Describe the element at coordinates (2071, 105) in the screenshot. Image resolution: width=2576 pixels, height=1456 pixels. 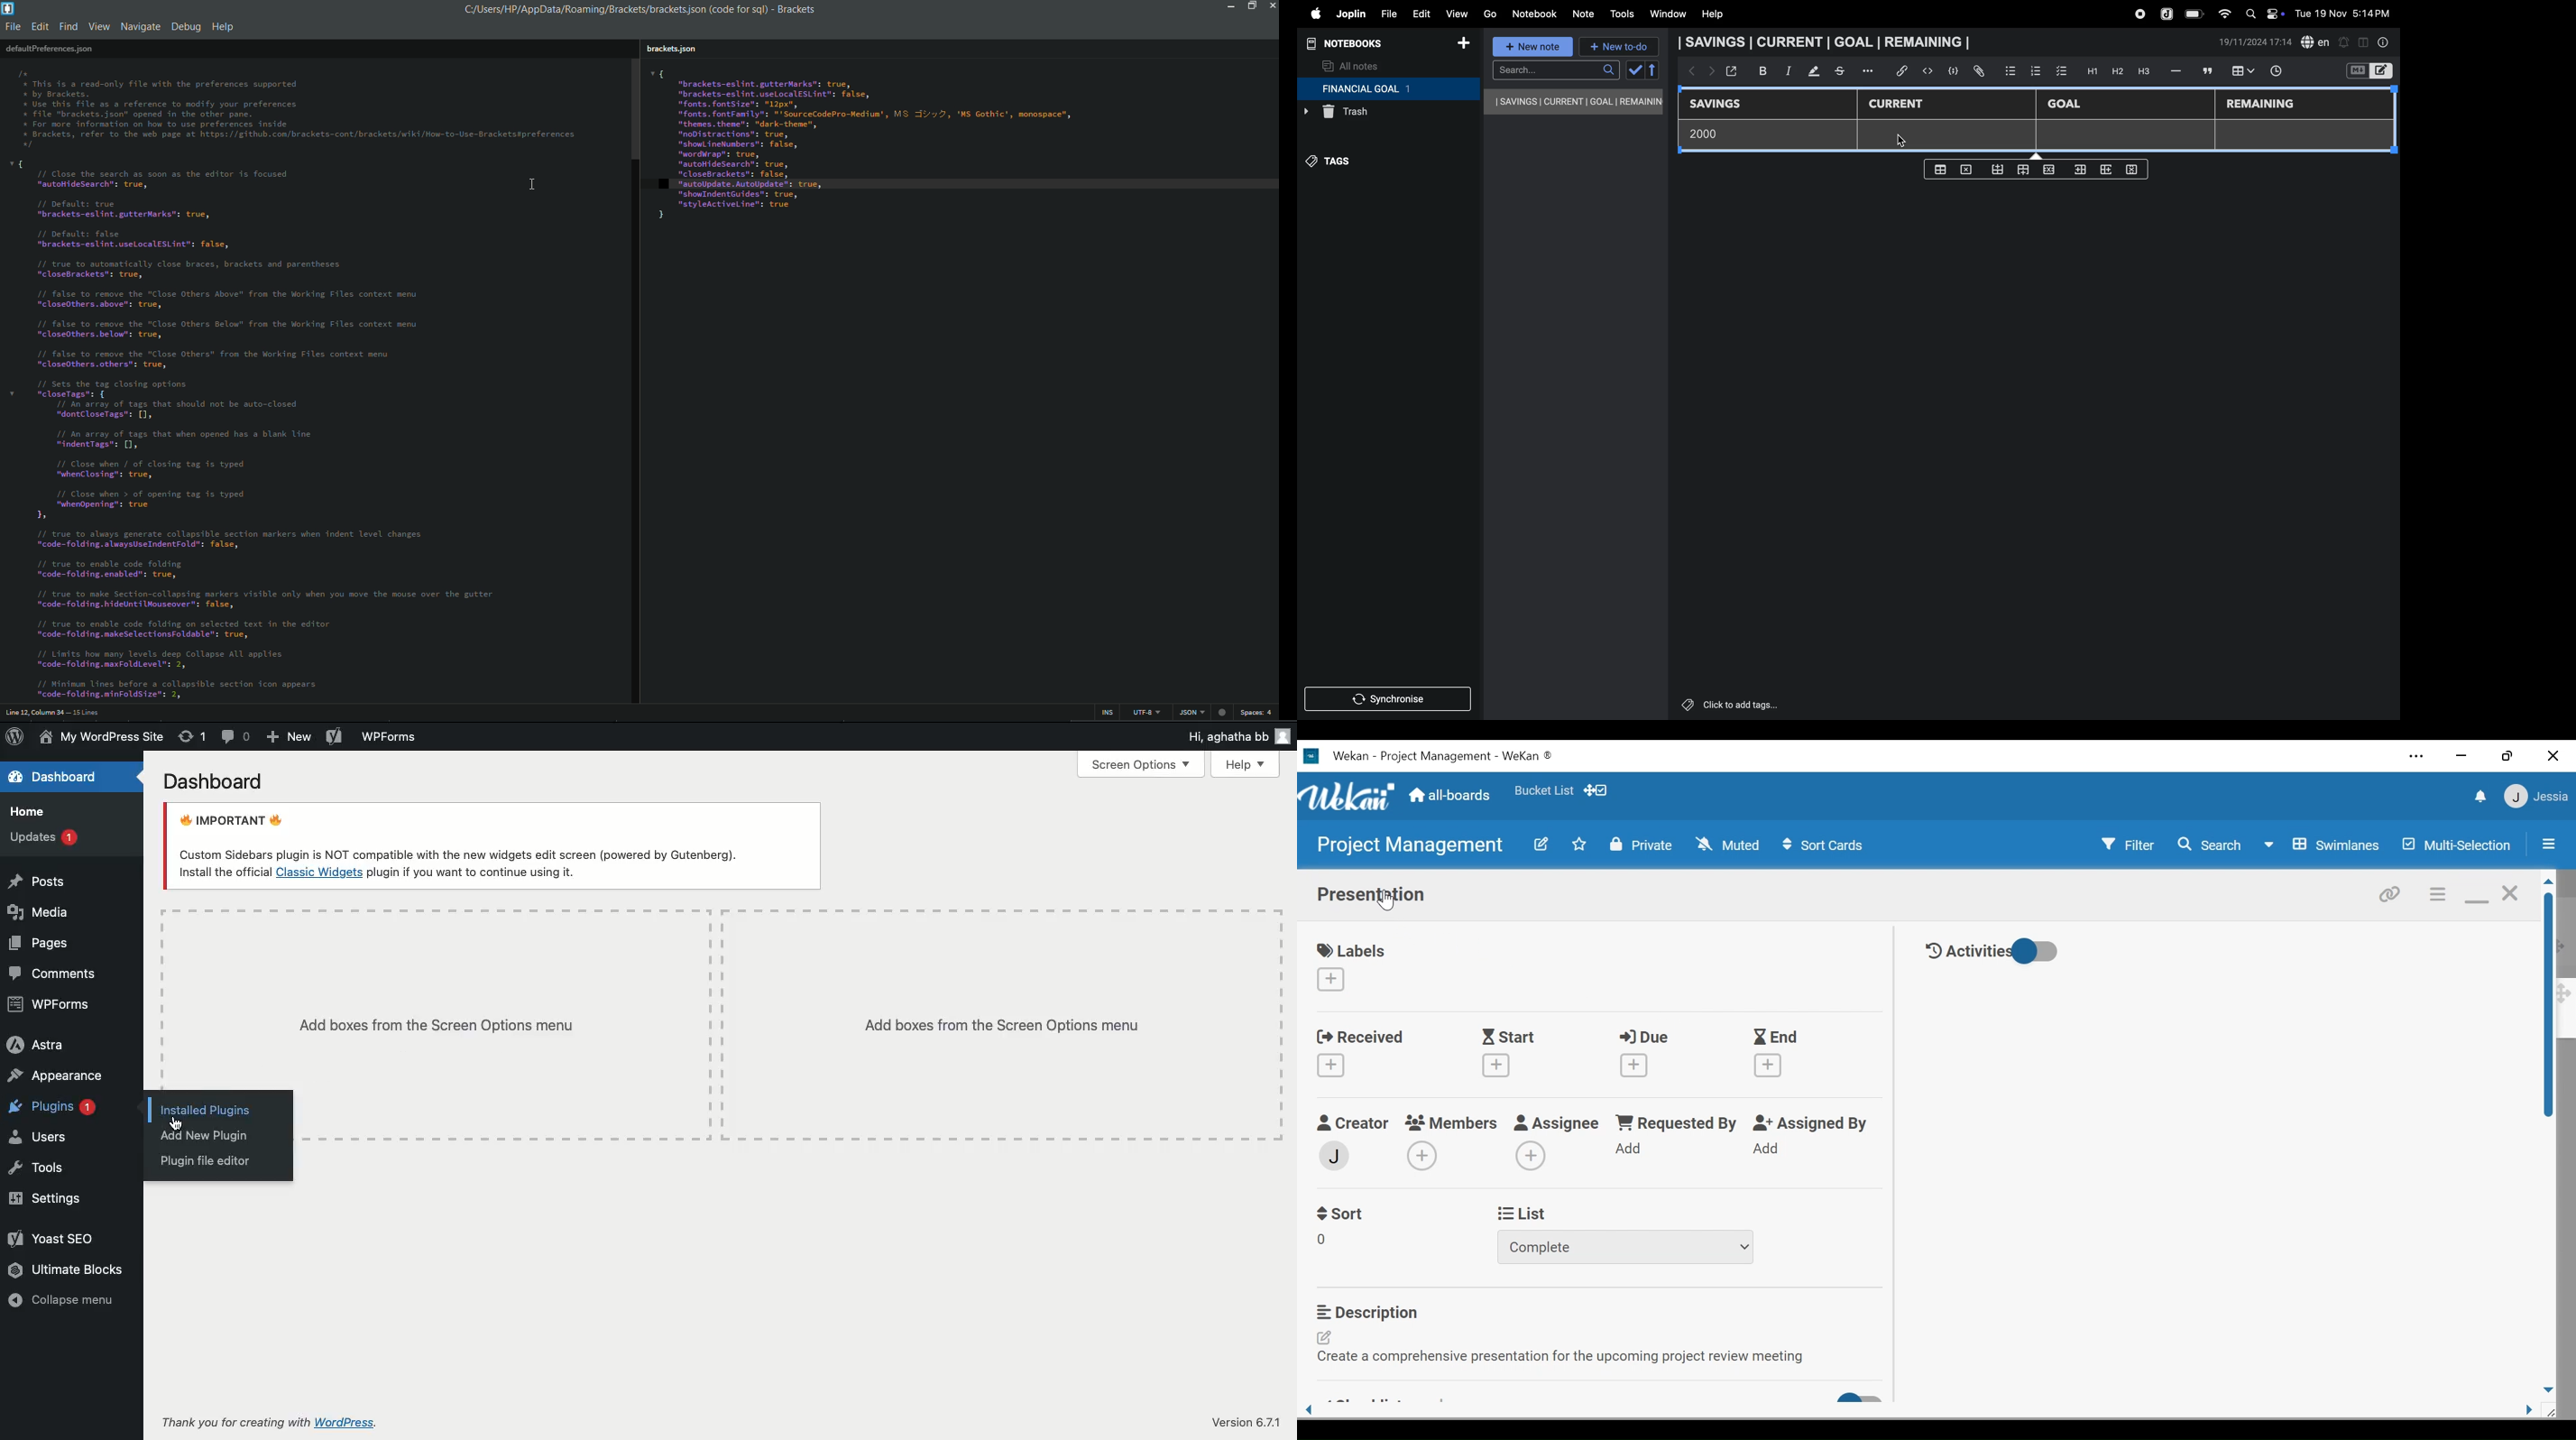
I see `Goal` at that location.